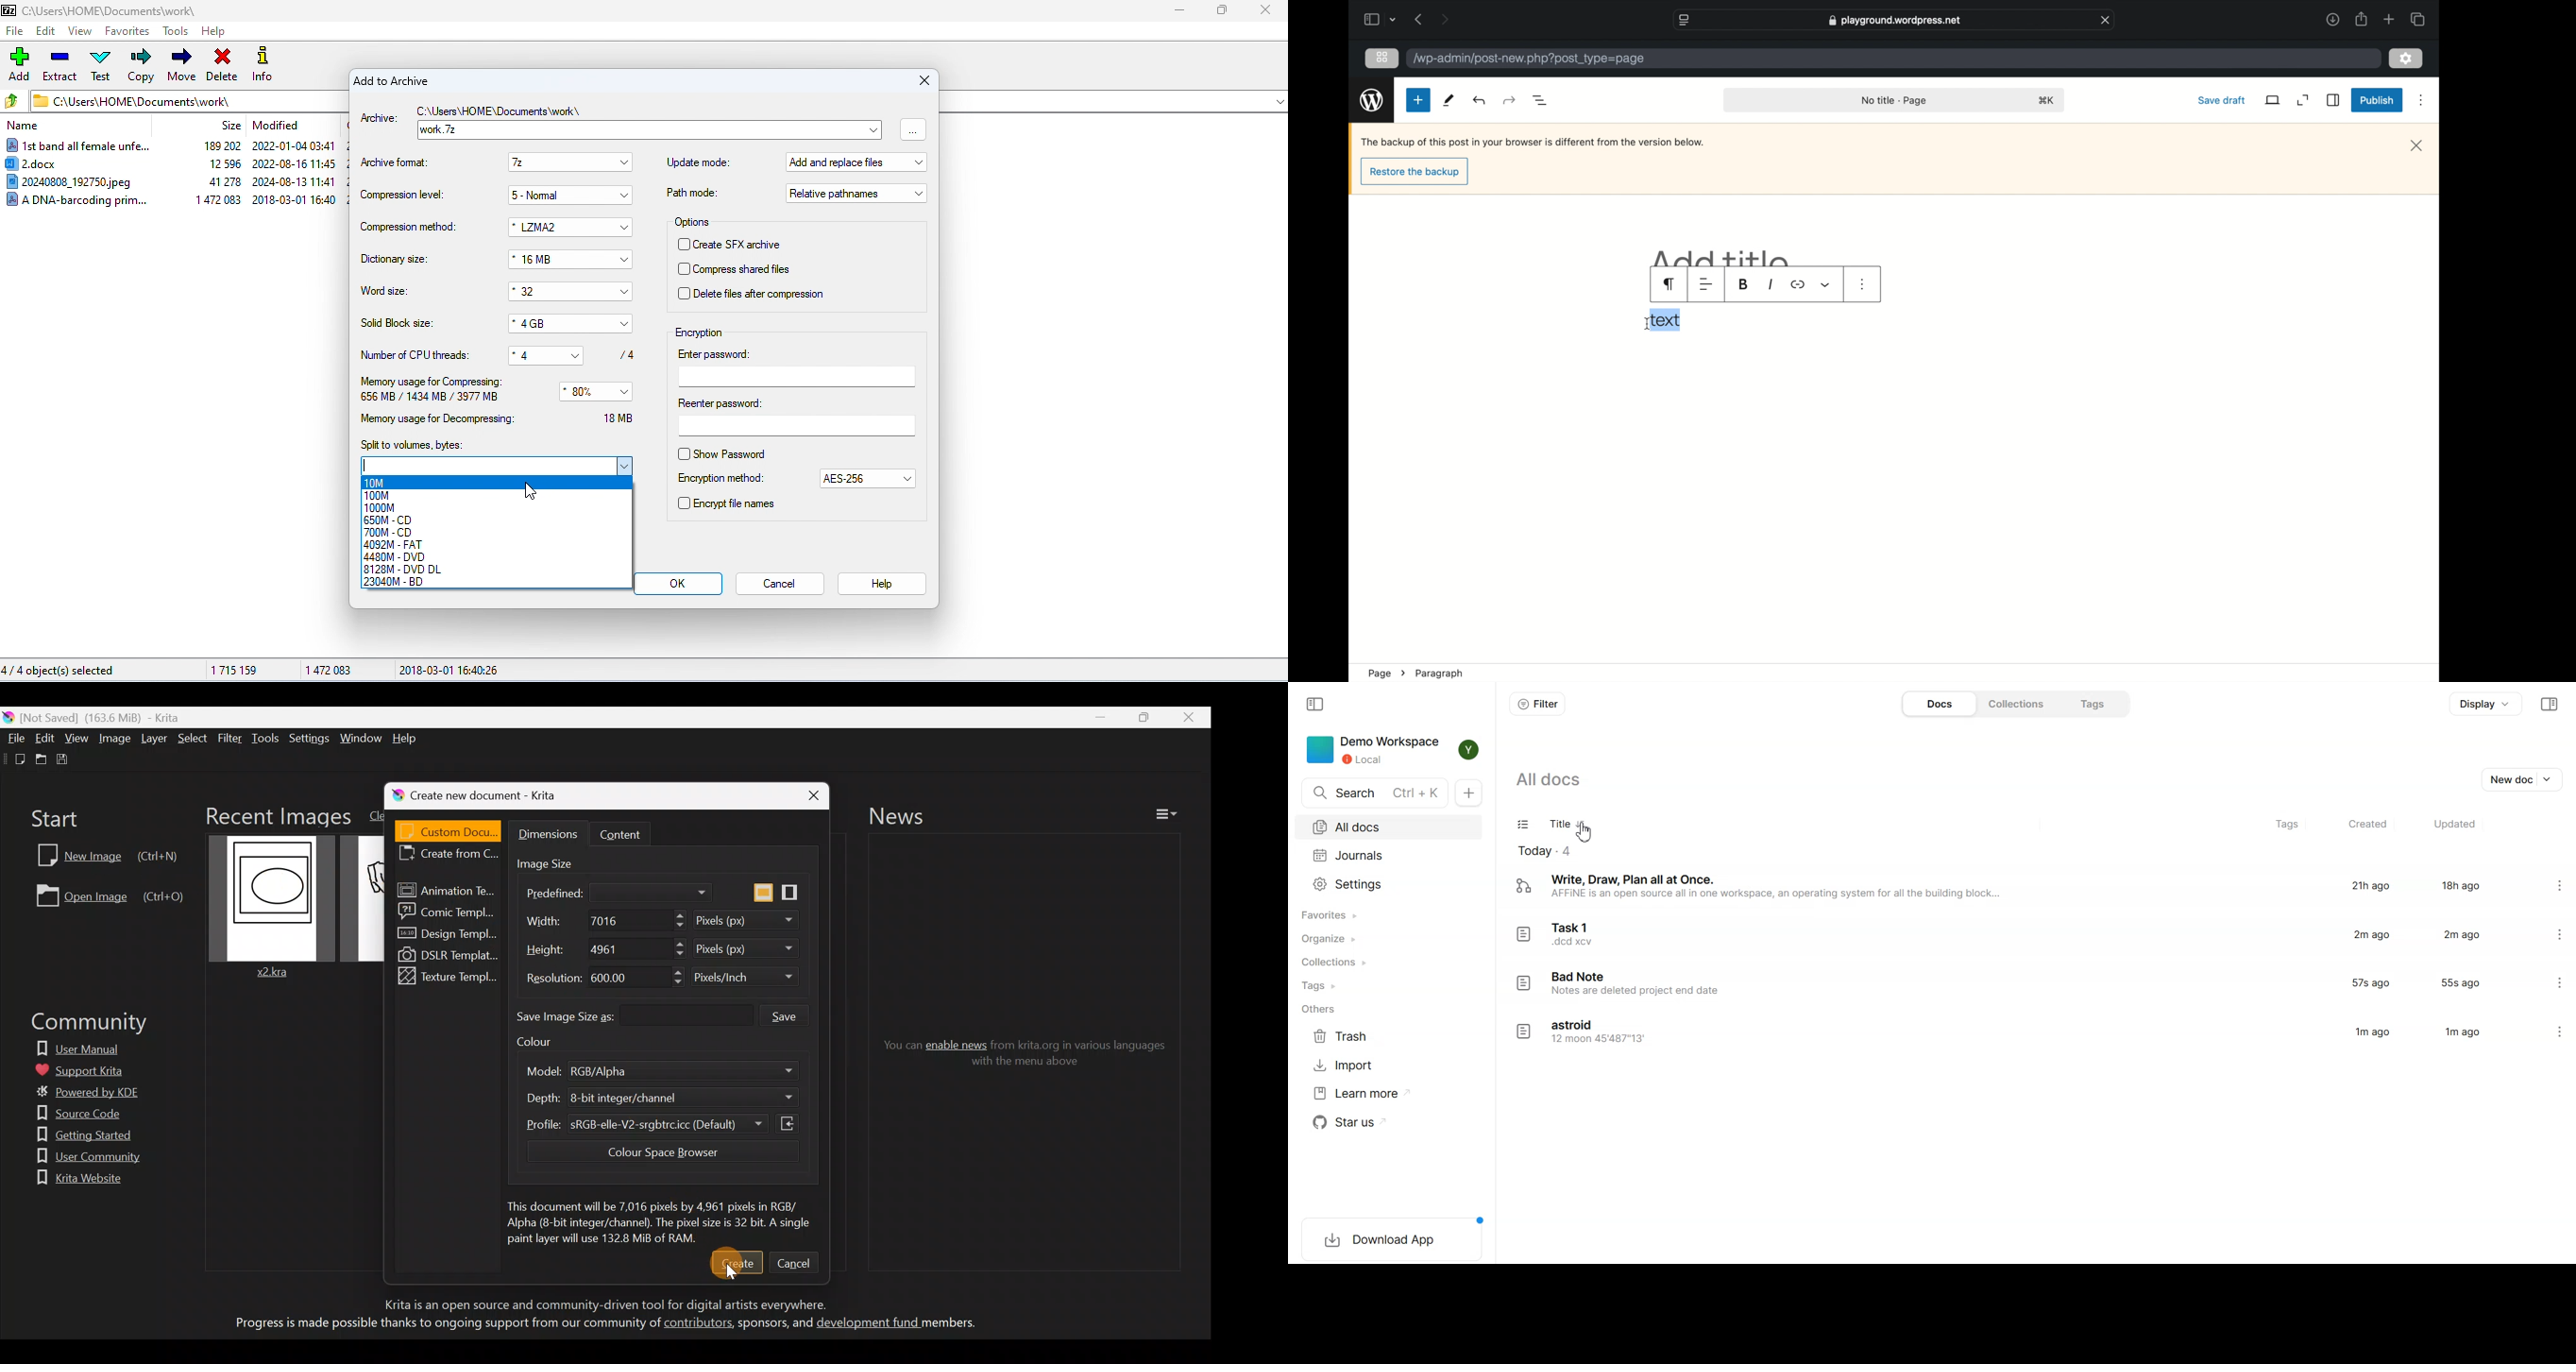 This screenshot has width=2576, height=1372. I want to click on Profile drop down, so click(759, 1122).